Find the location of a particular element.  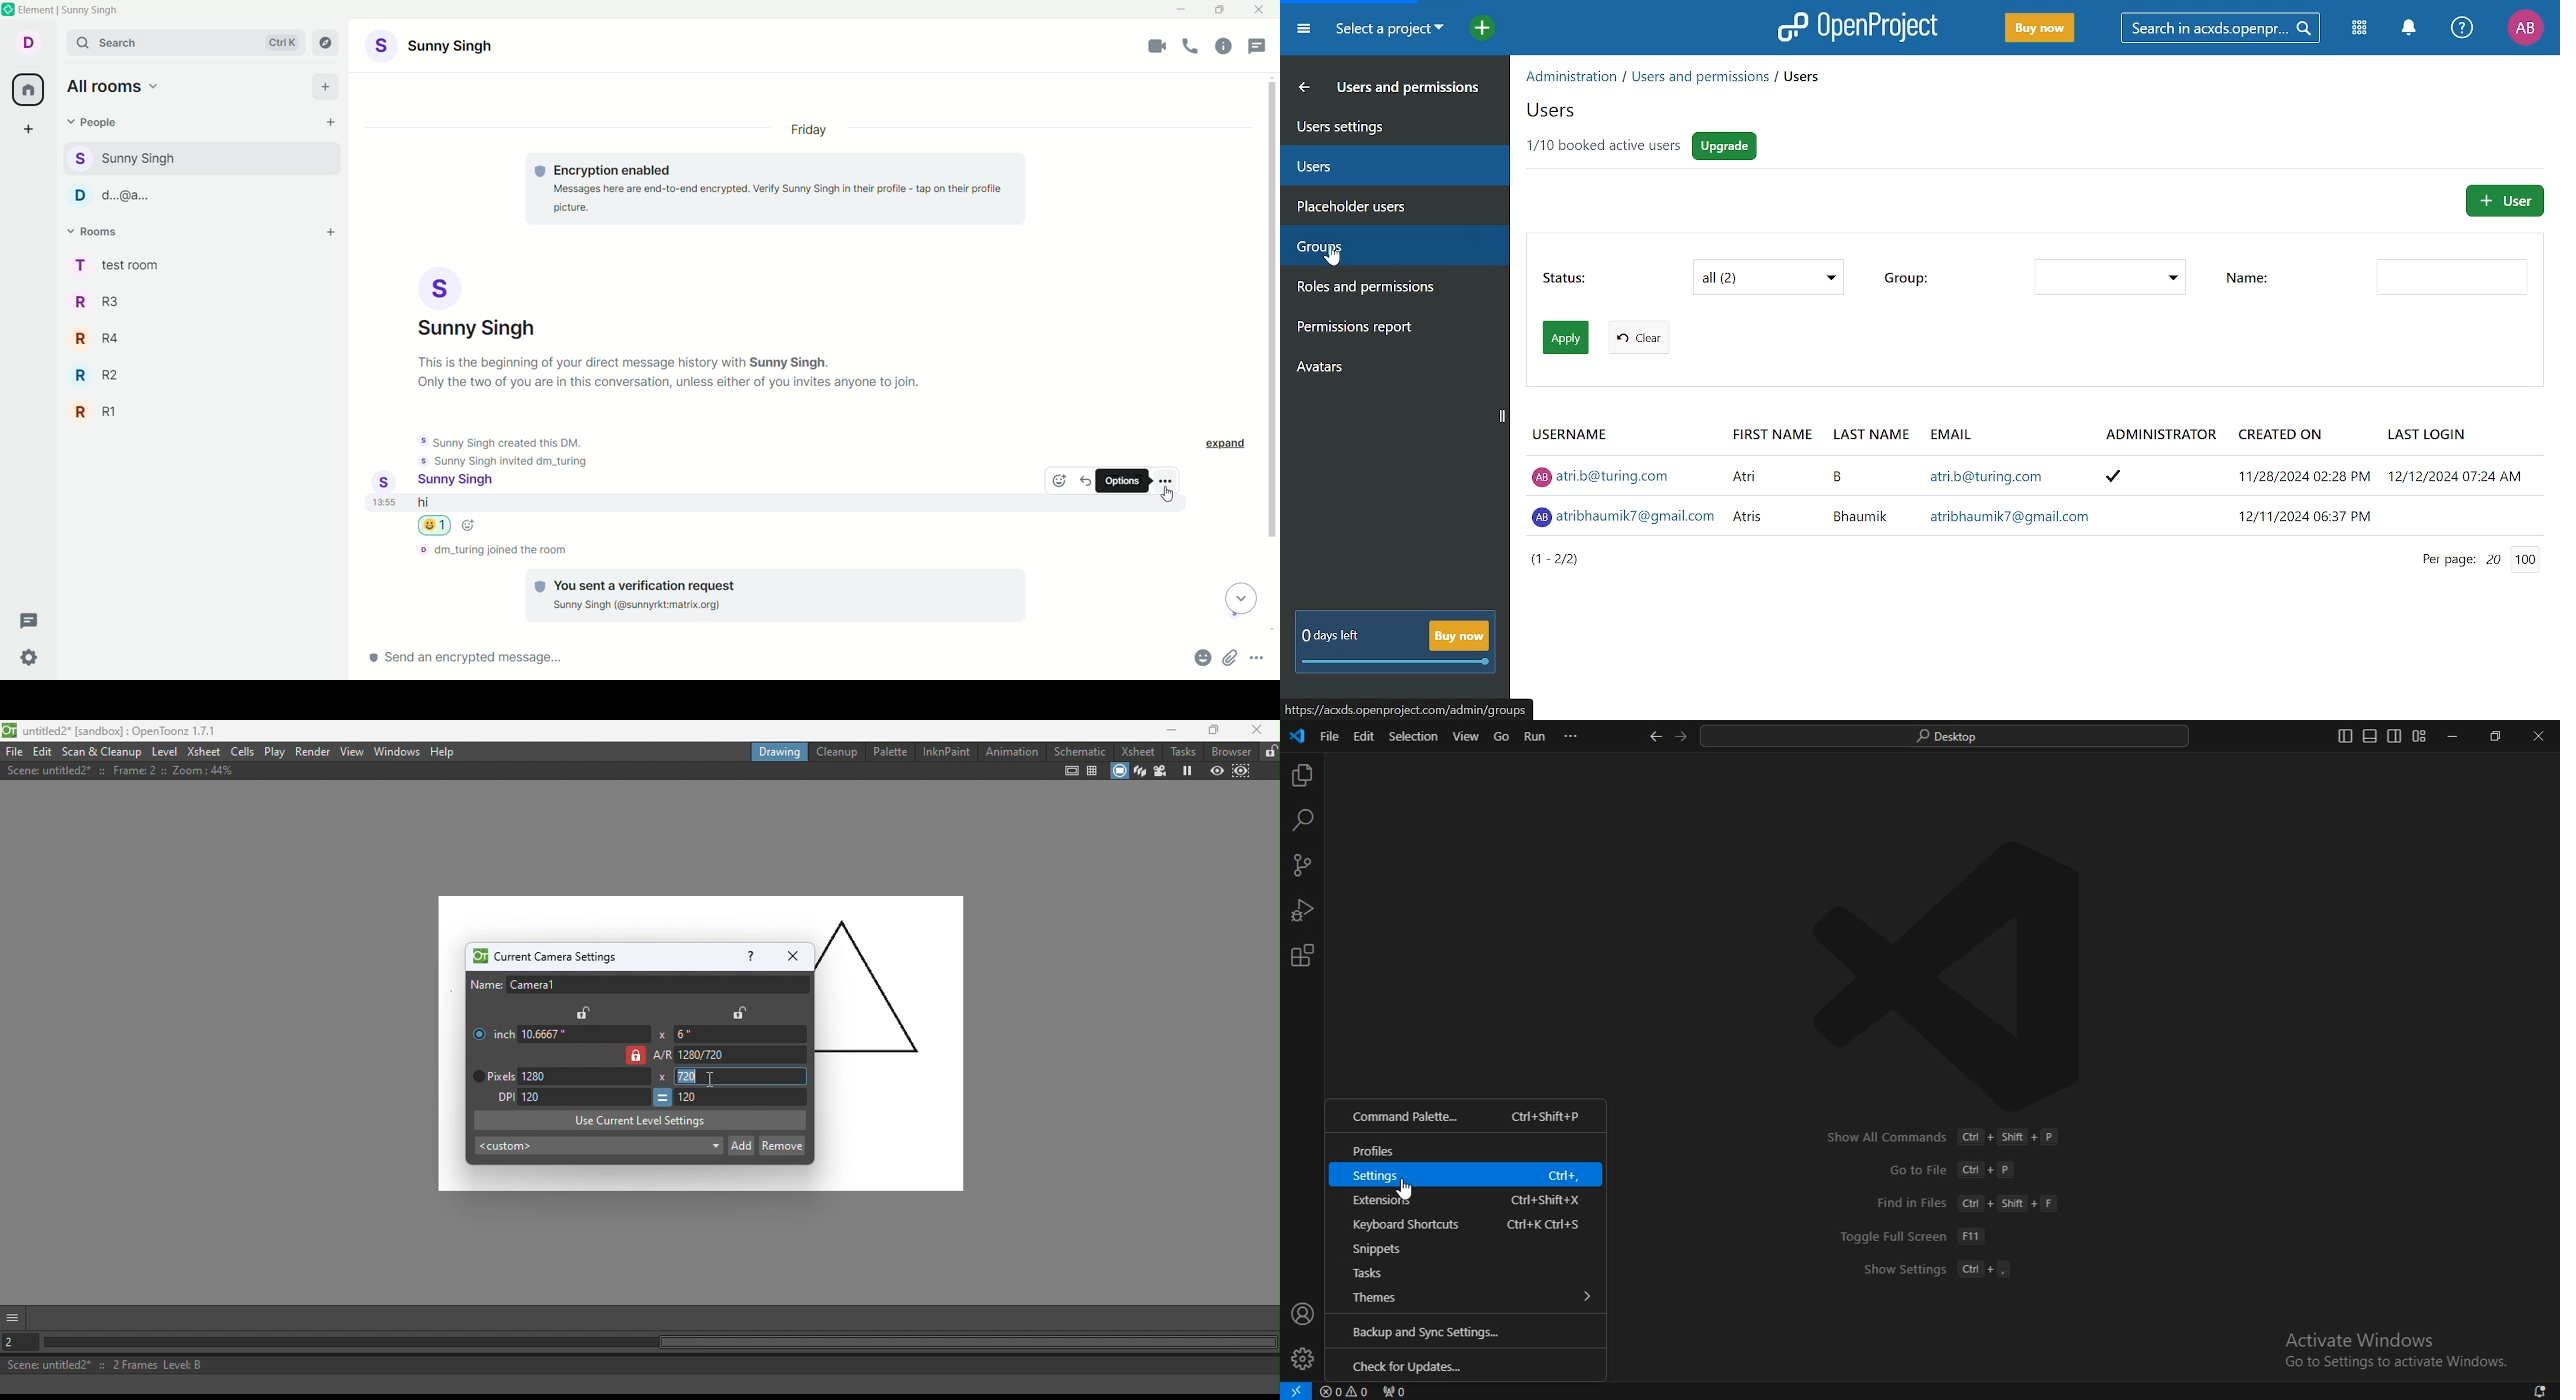

Level is located at coordinates (166, 750).